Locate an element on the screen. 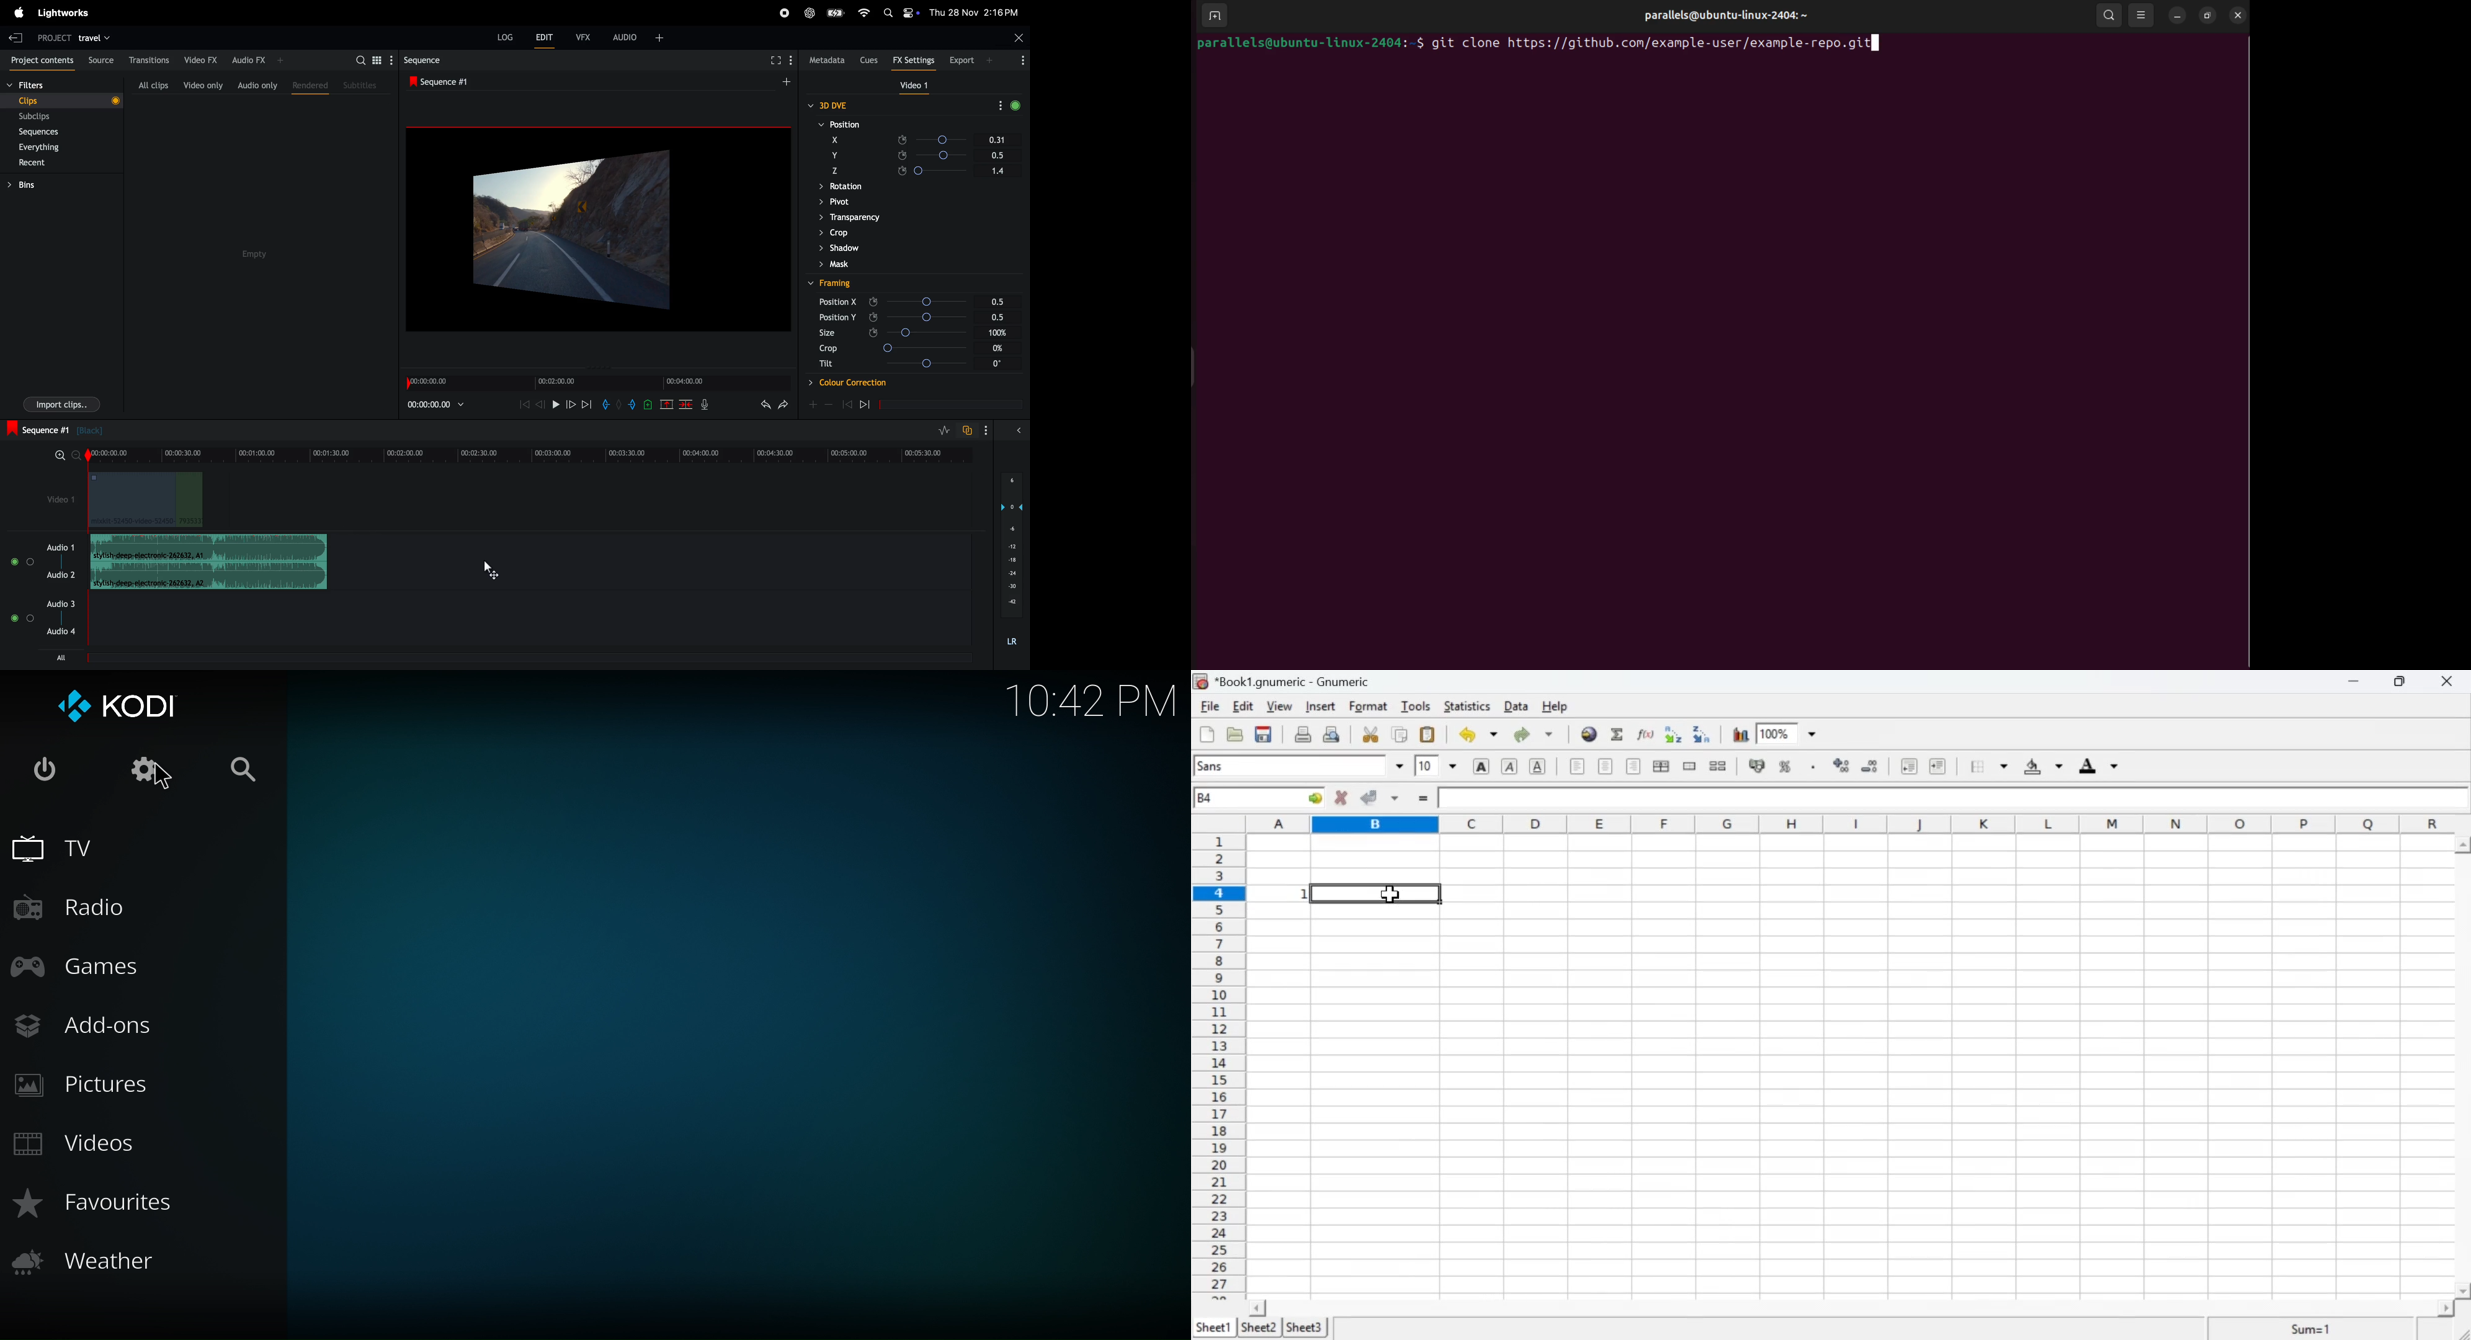 The height and width of the screenshot is (1344, 2492). angle is located at coordinates (942, 156).